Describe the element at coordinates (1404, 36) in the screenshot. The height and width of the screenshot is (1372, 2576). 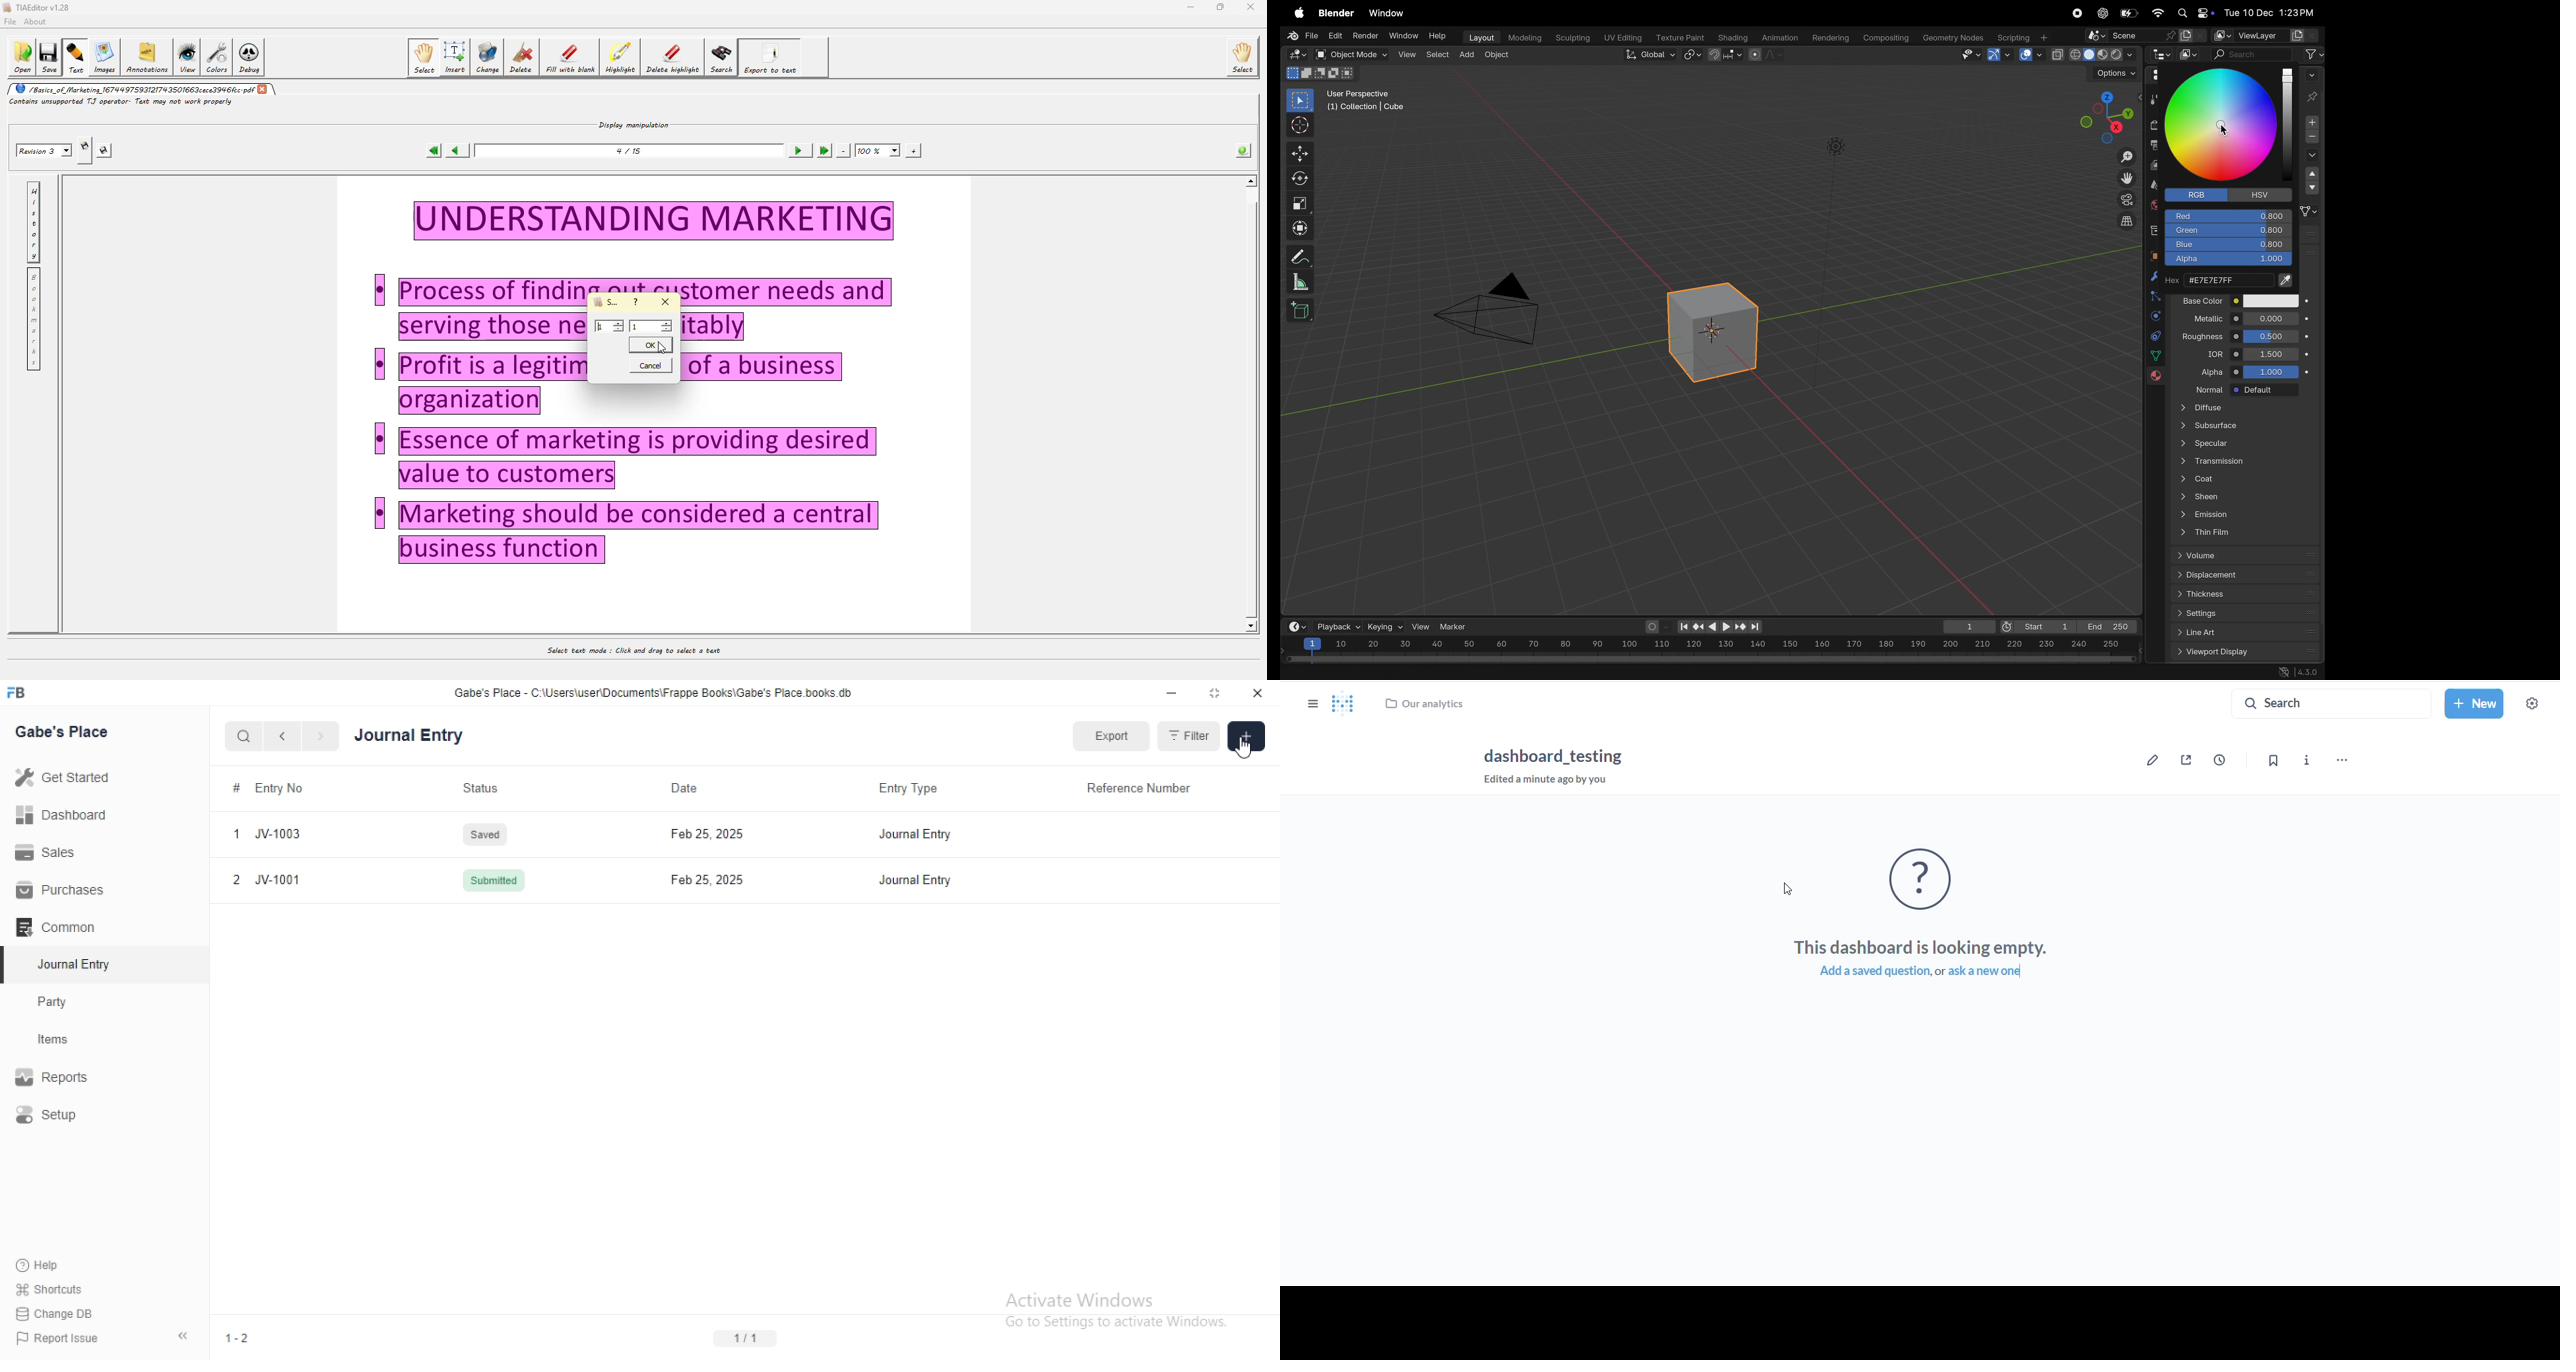
I see `Window` at that location.